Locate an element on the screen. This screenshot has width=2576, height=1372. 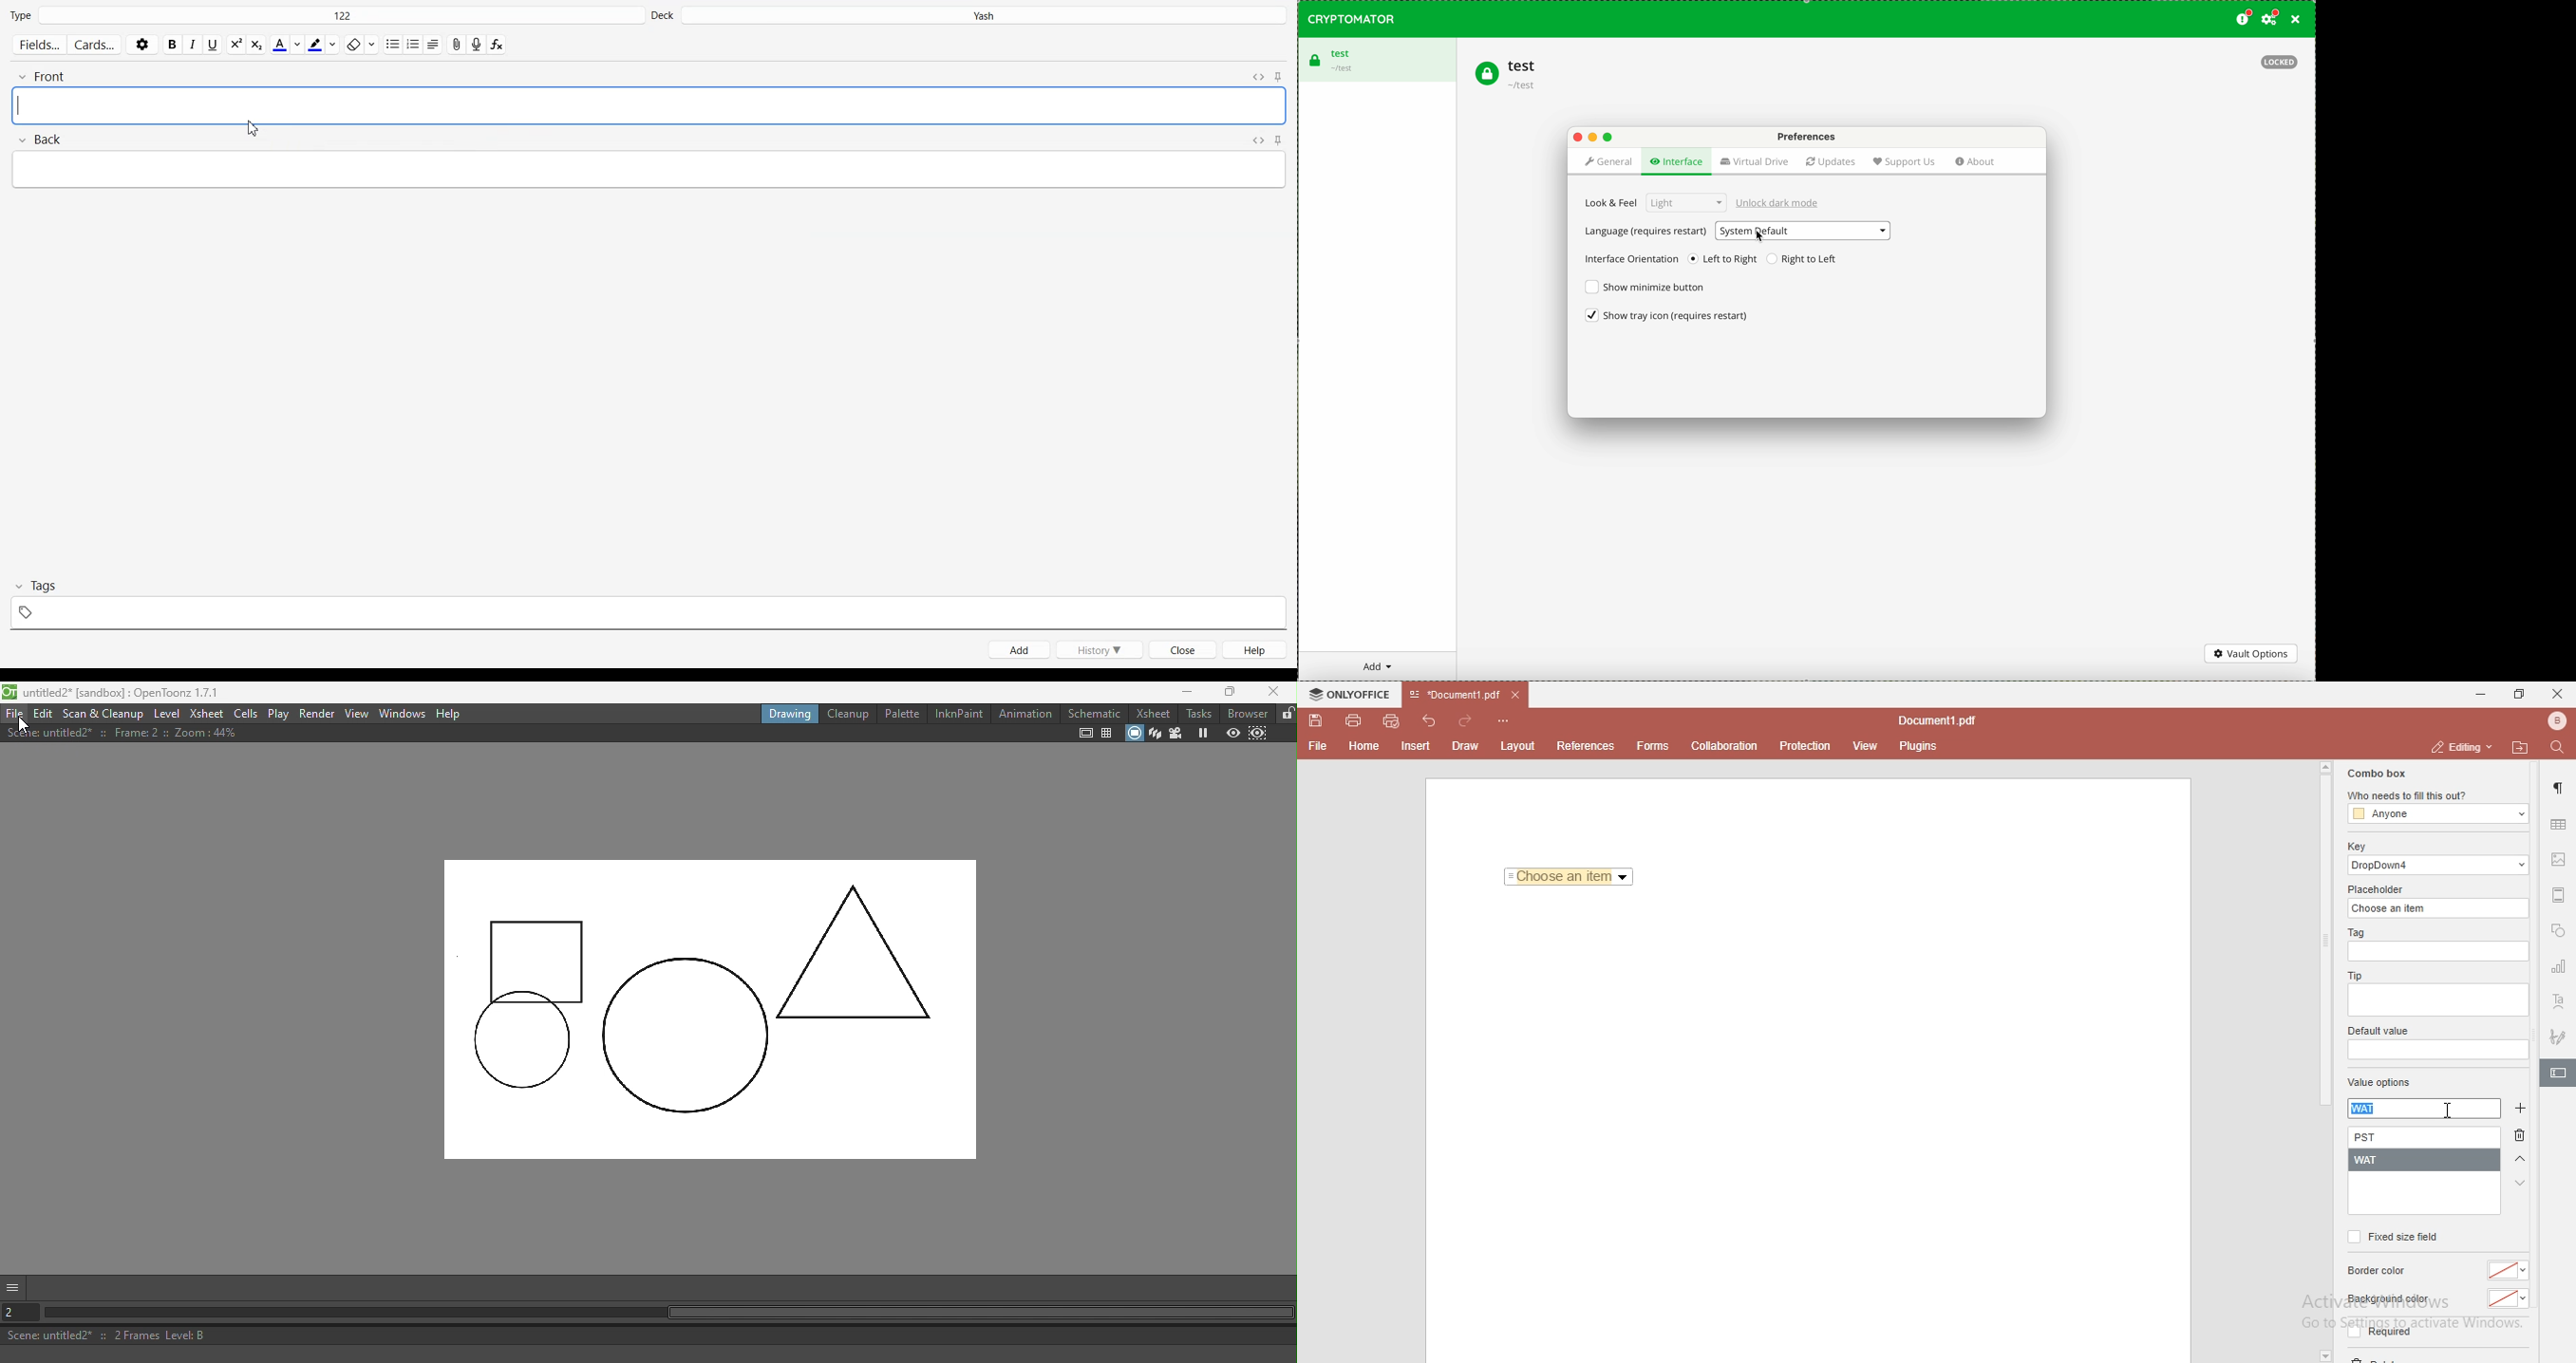
who needs to fill this out? is located at coordinates (2436, 797).